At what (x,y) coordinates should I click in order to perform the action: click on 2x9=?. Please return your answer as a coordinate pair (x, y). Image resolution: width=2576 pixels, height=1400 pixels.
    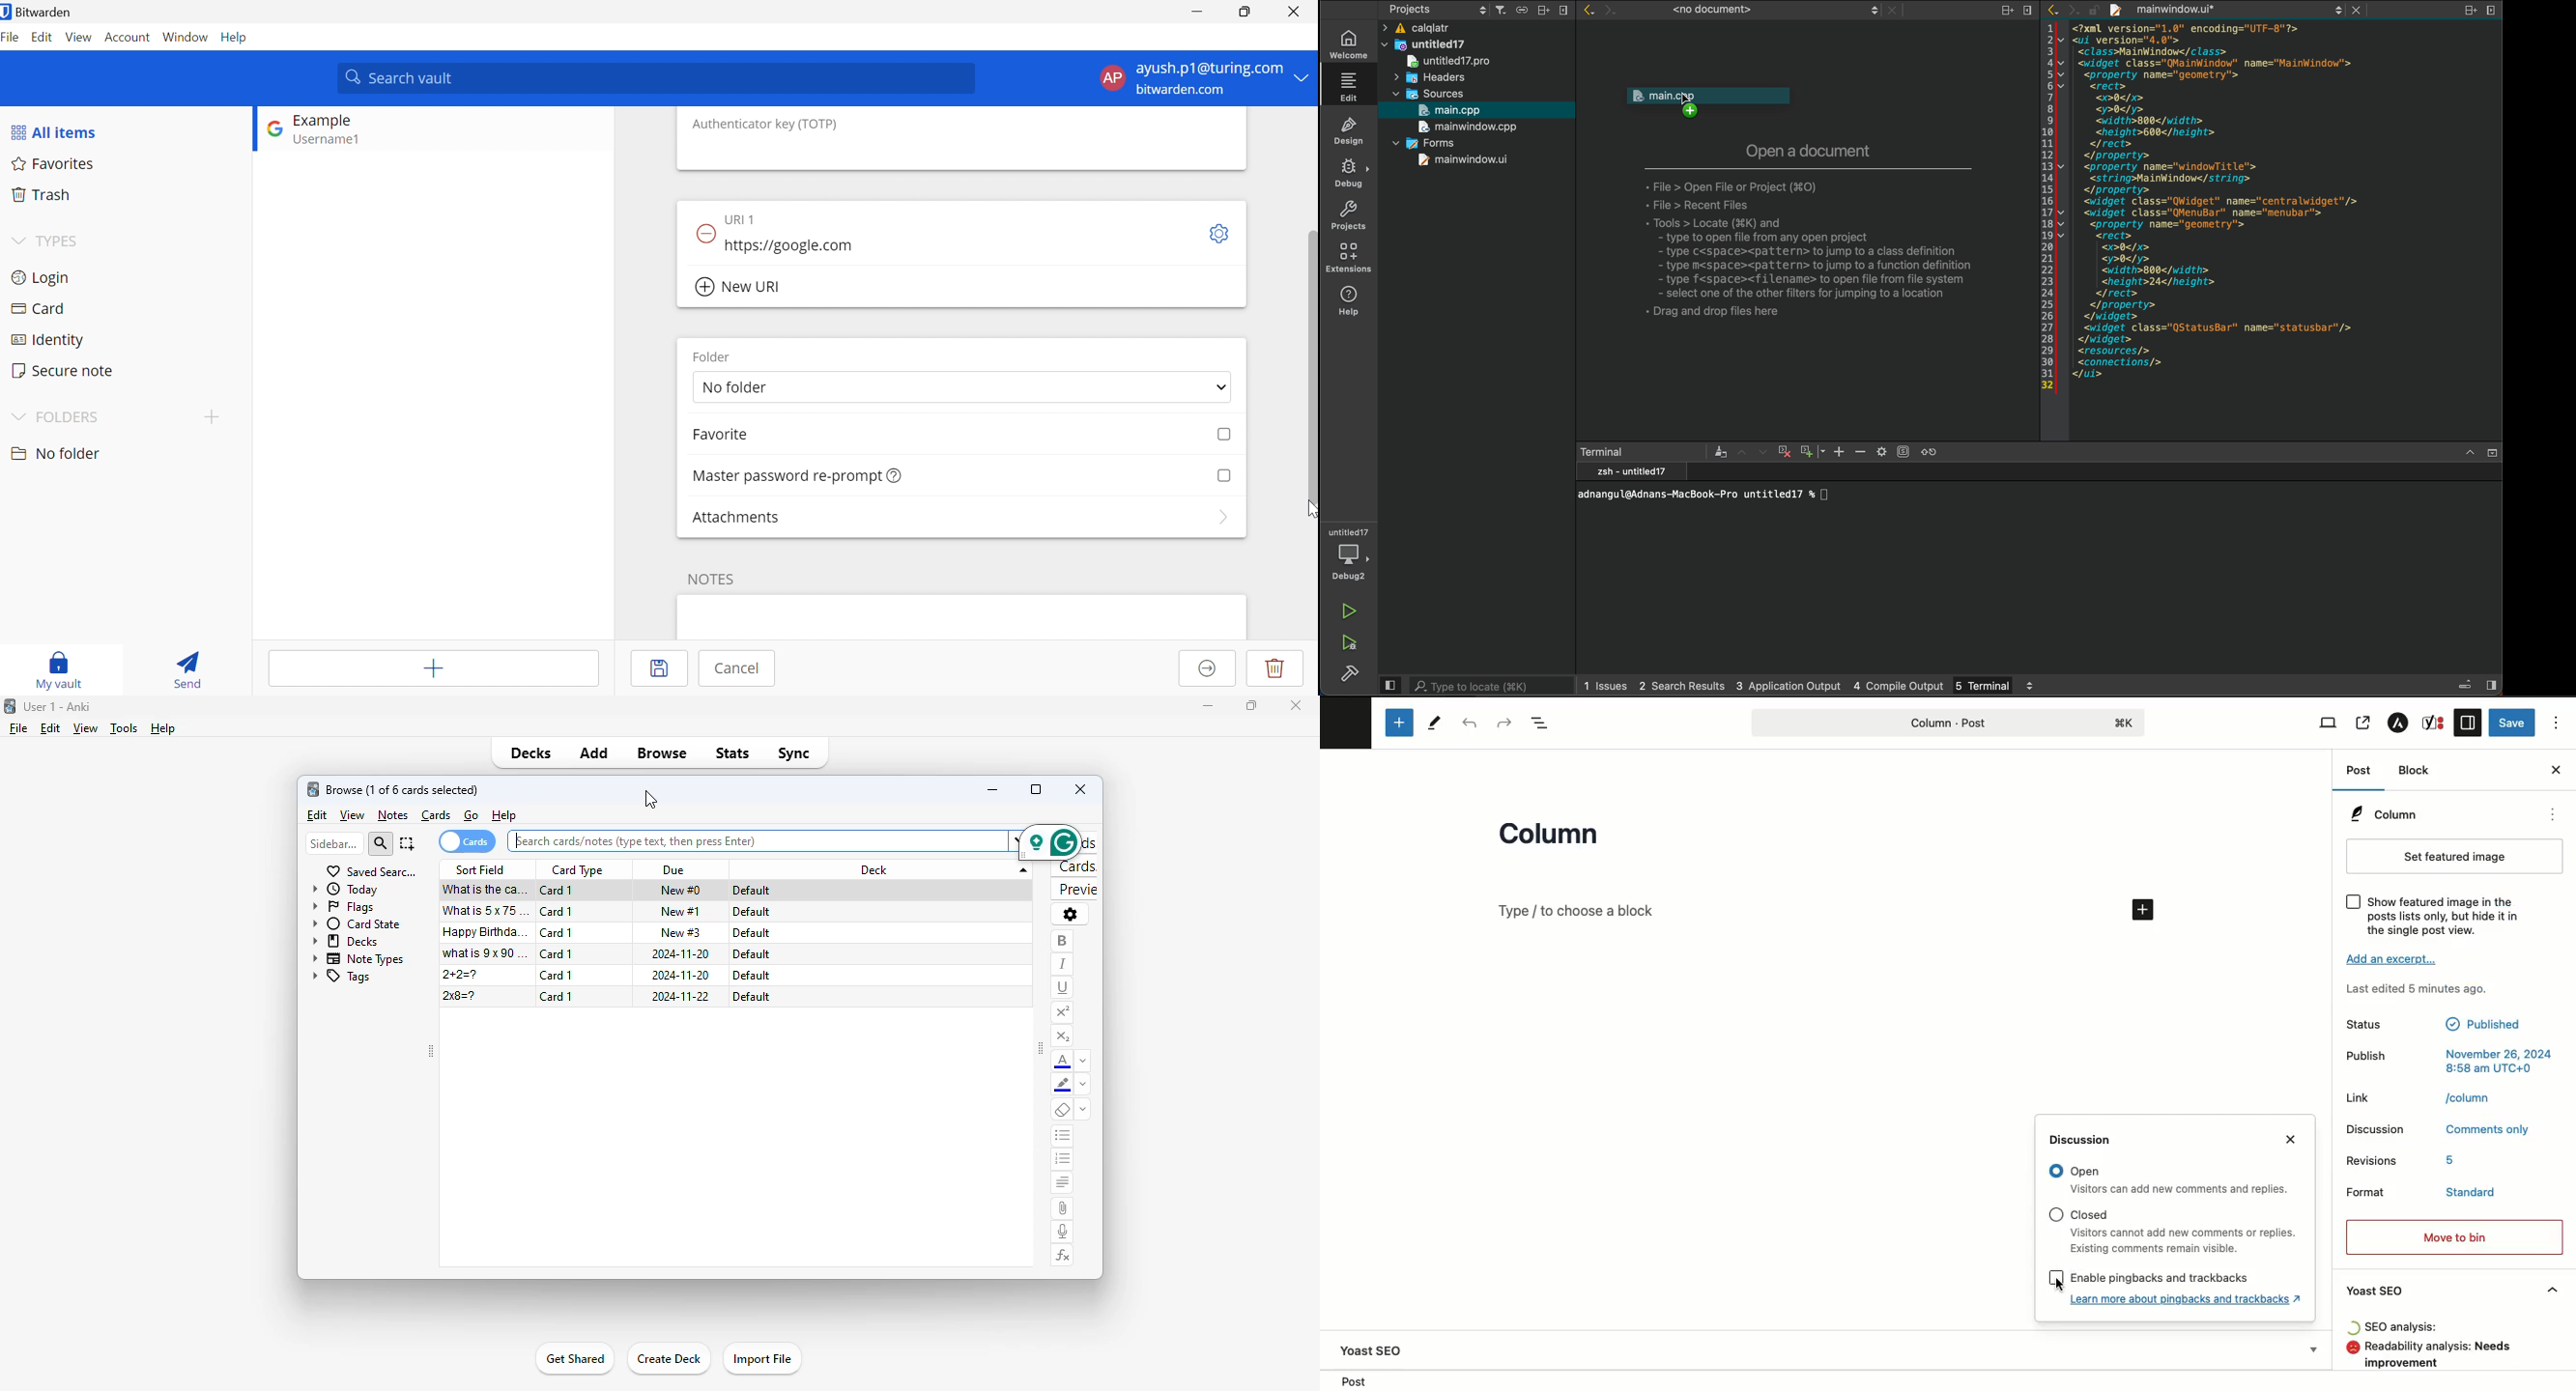
    Looking at the image, I should click on (459, 996).